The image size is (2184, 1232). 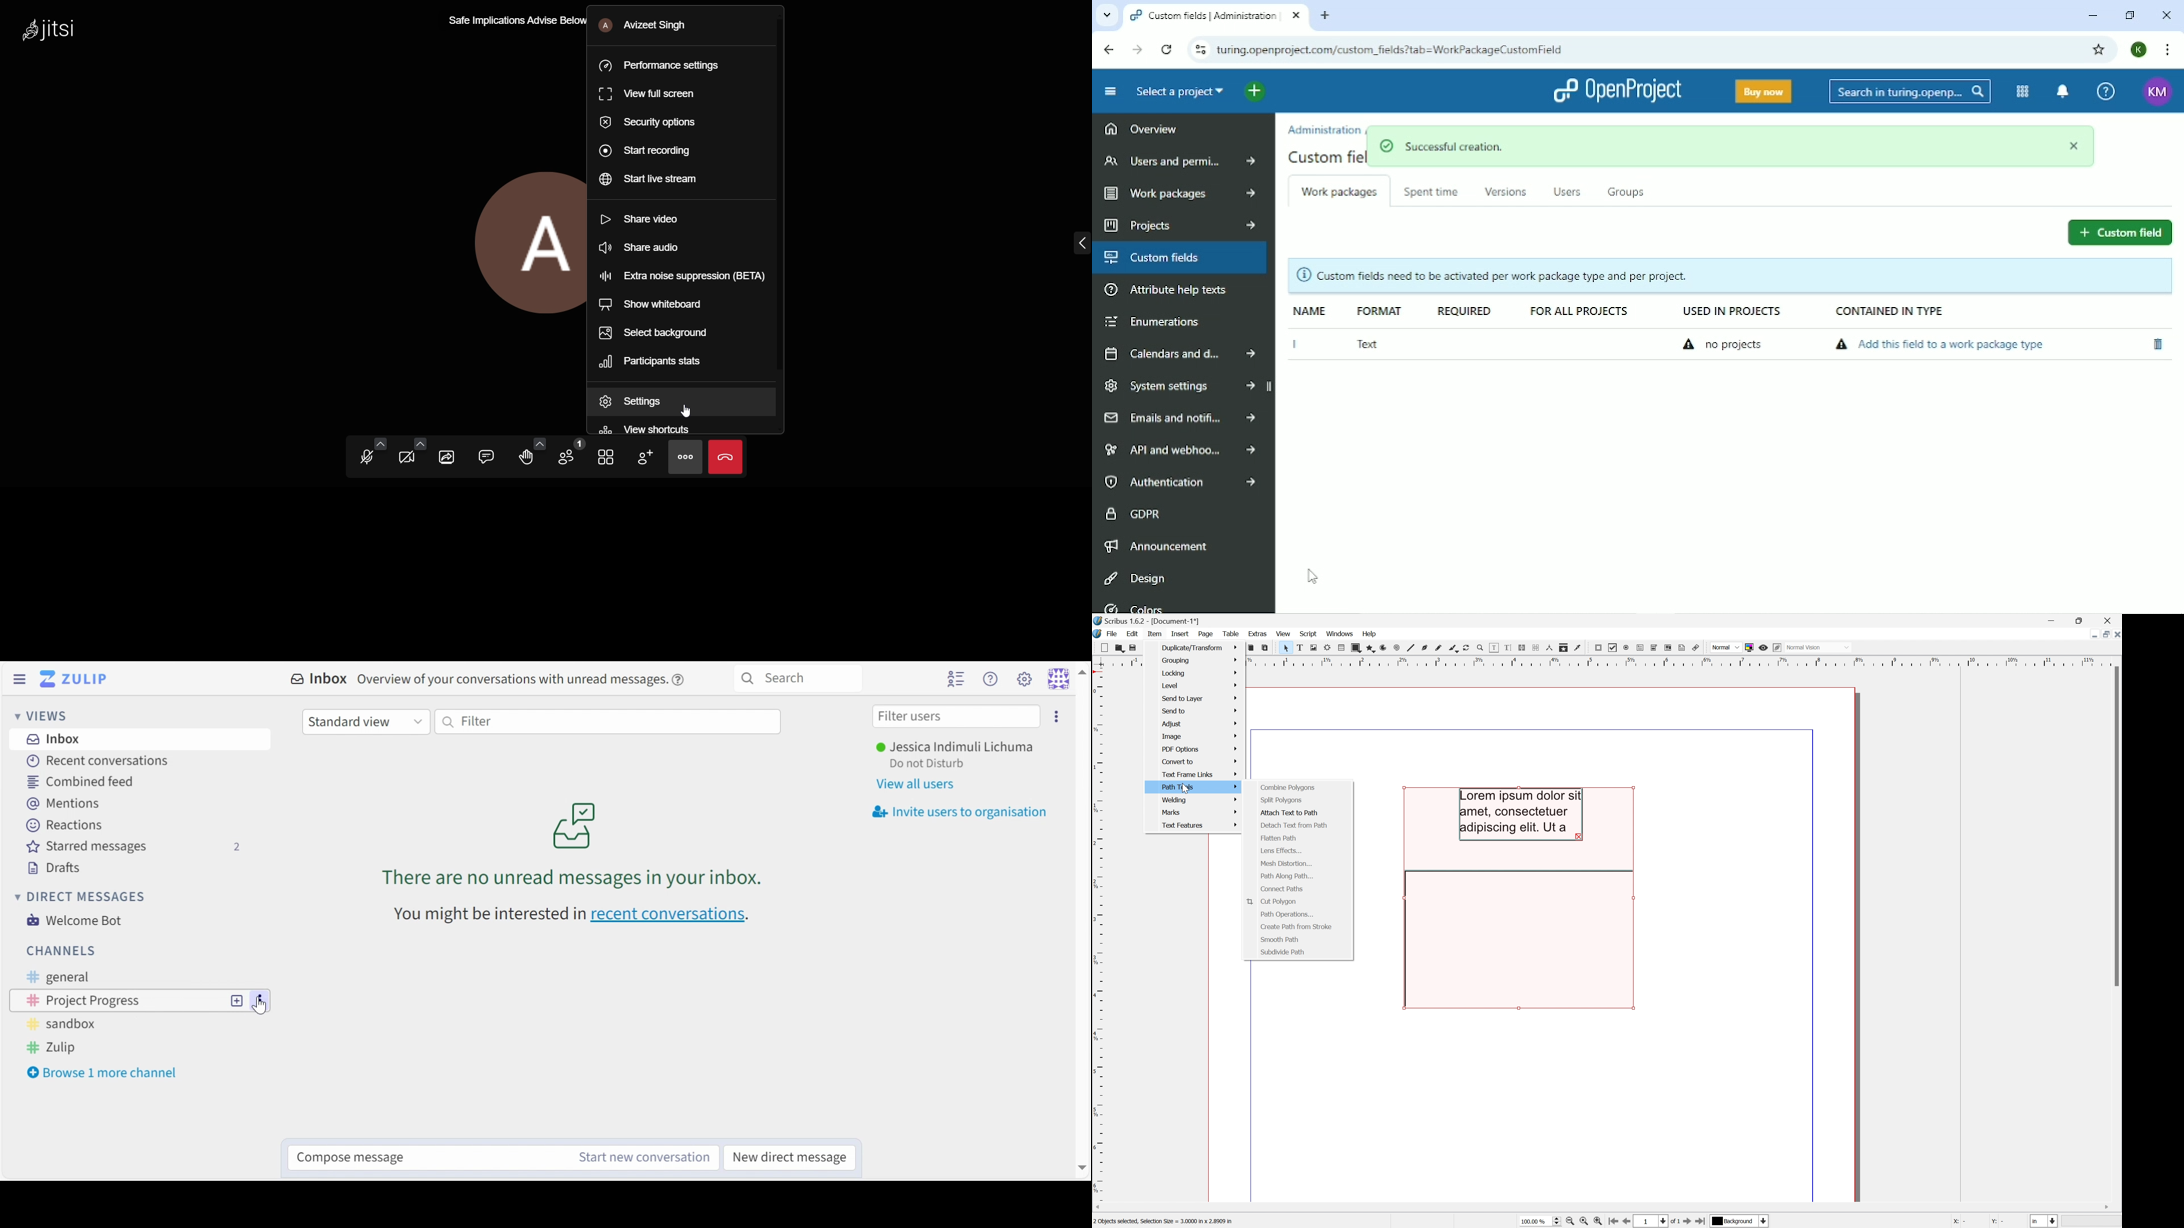 What do you see at coordinates (1299, 649) in the screenshot?
I see `Text frame` at bounding box center [1299, 649].